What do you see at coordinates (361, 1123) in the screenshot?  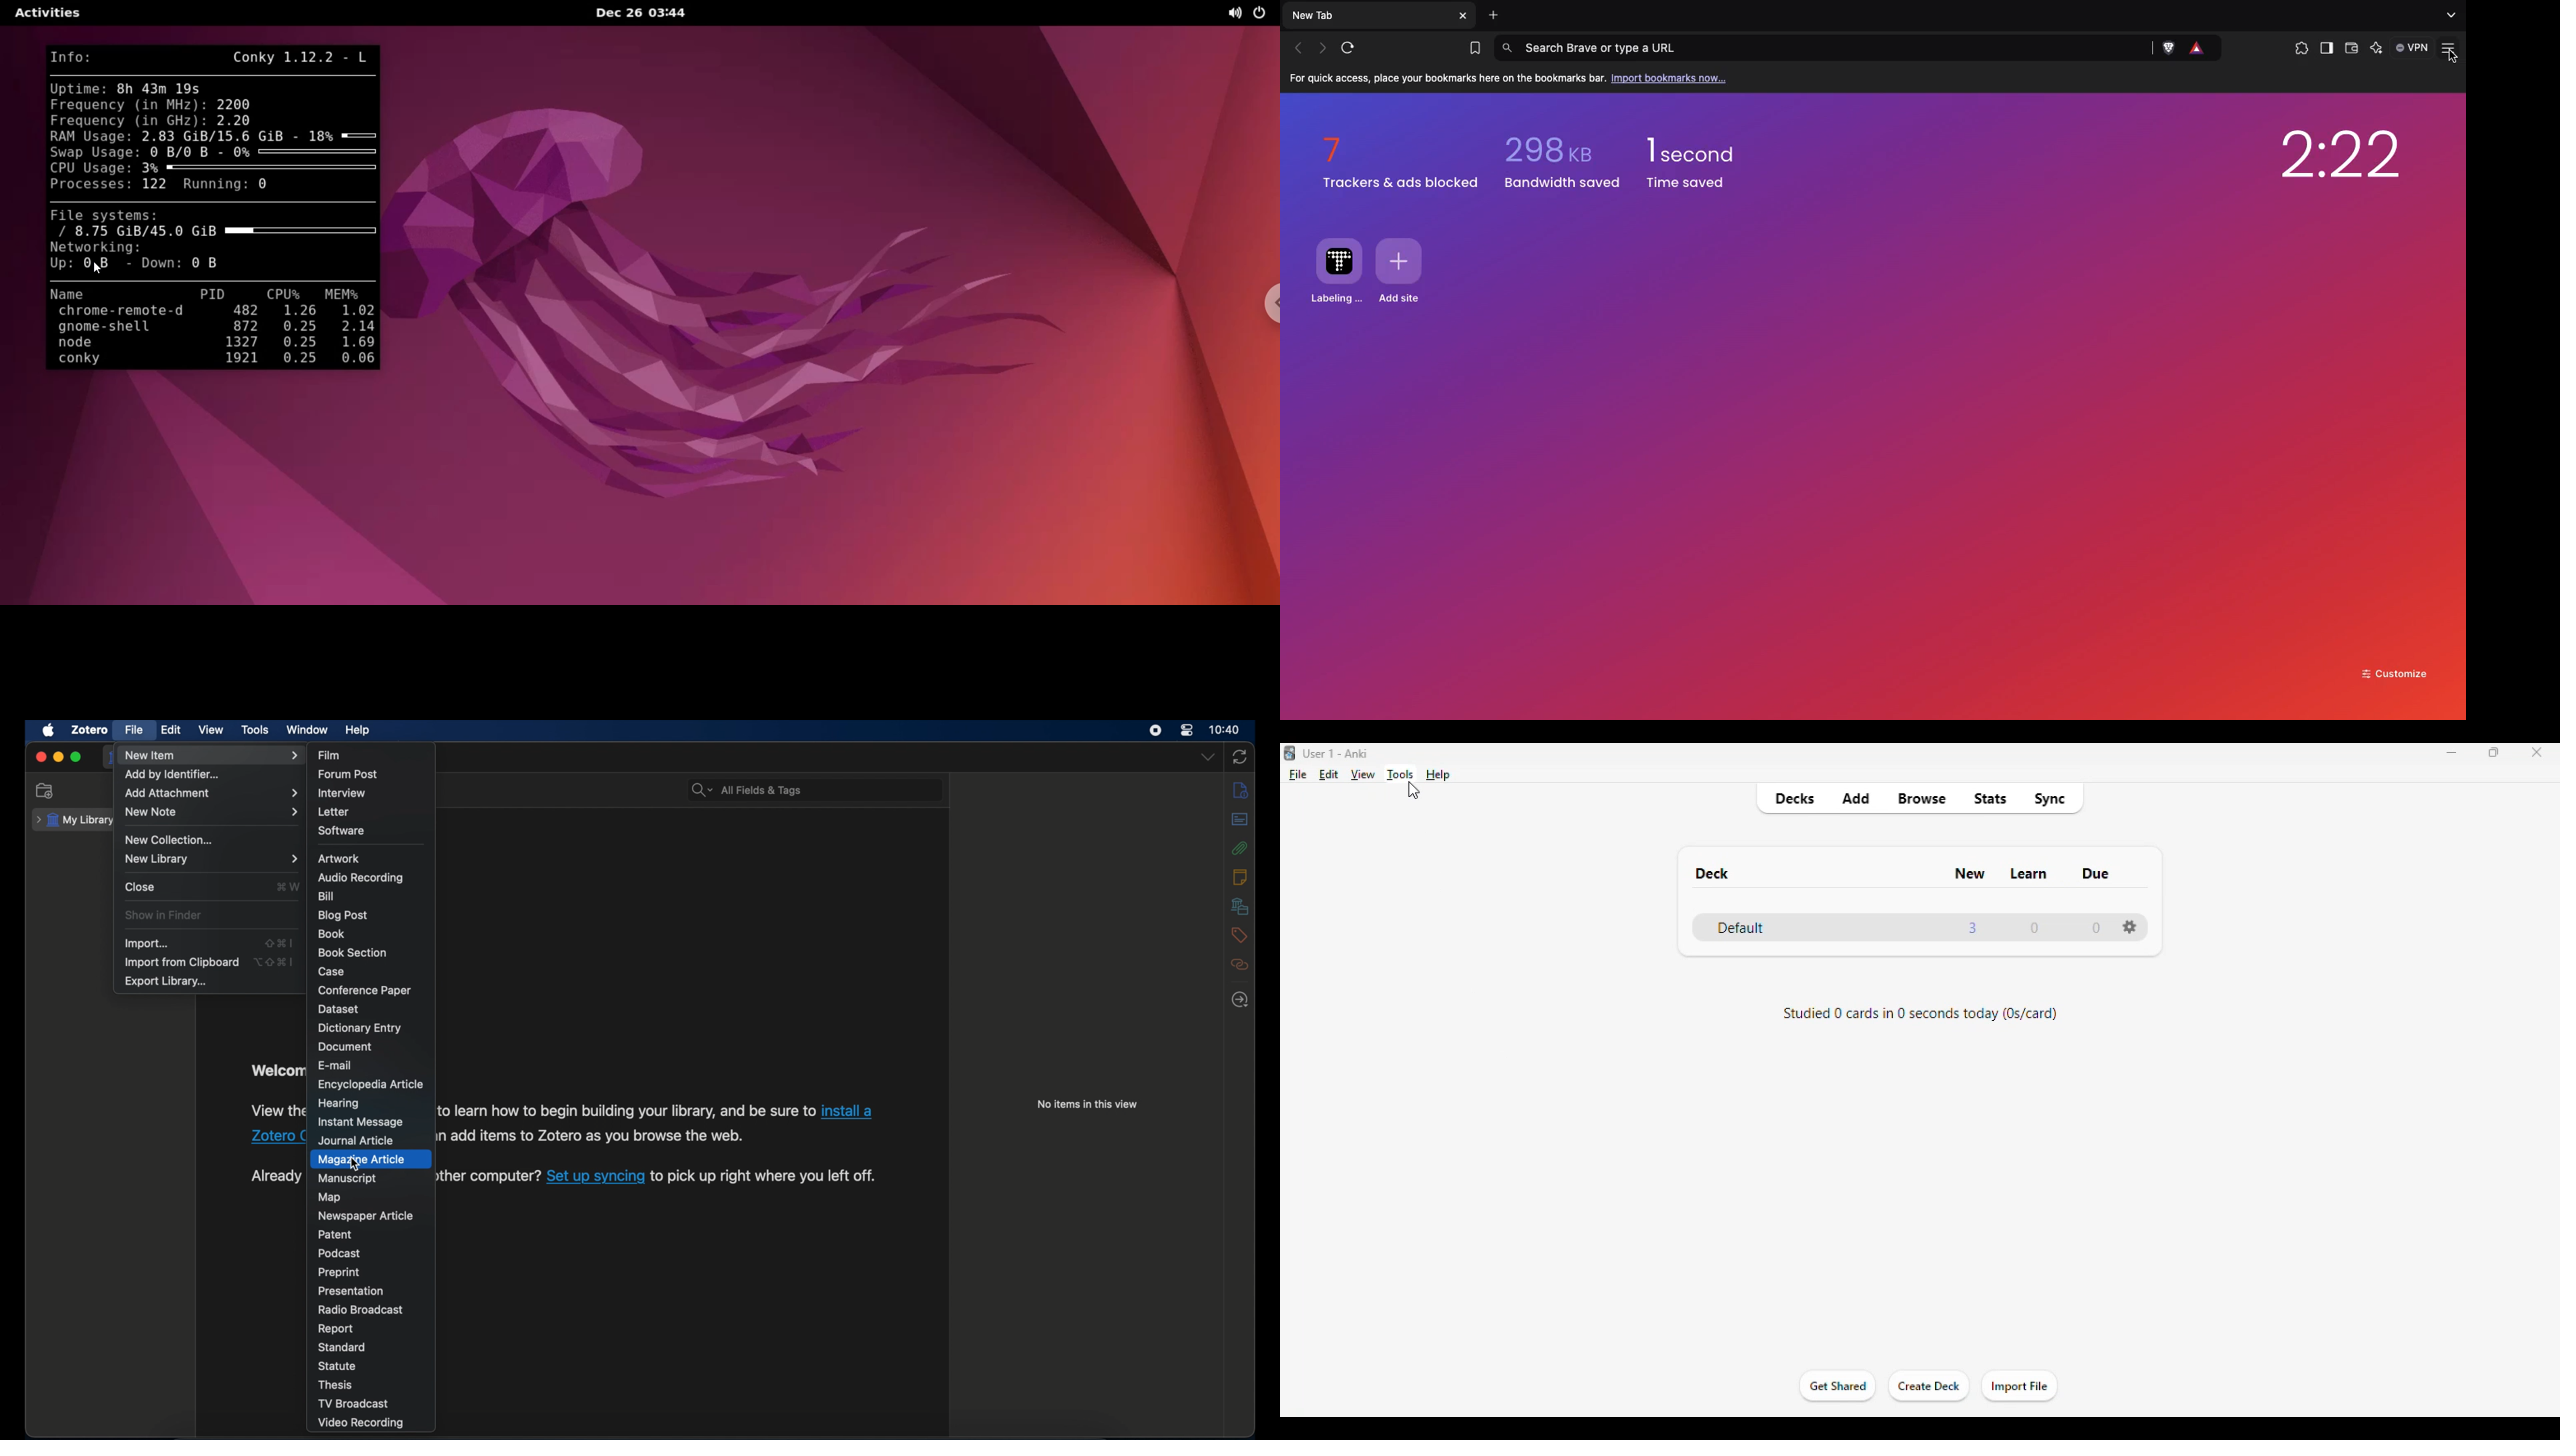 I see `instant message` at bounding box center [361, 1123].